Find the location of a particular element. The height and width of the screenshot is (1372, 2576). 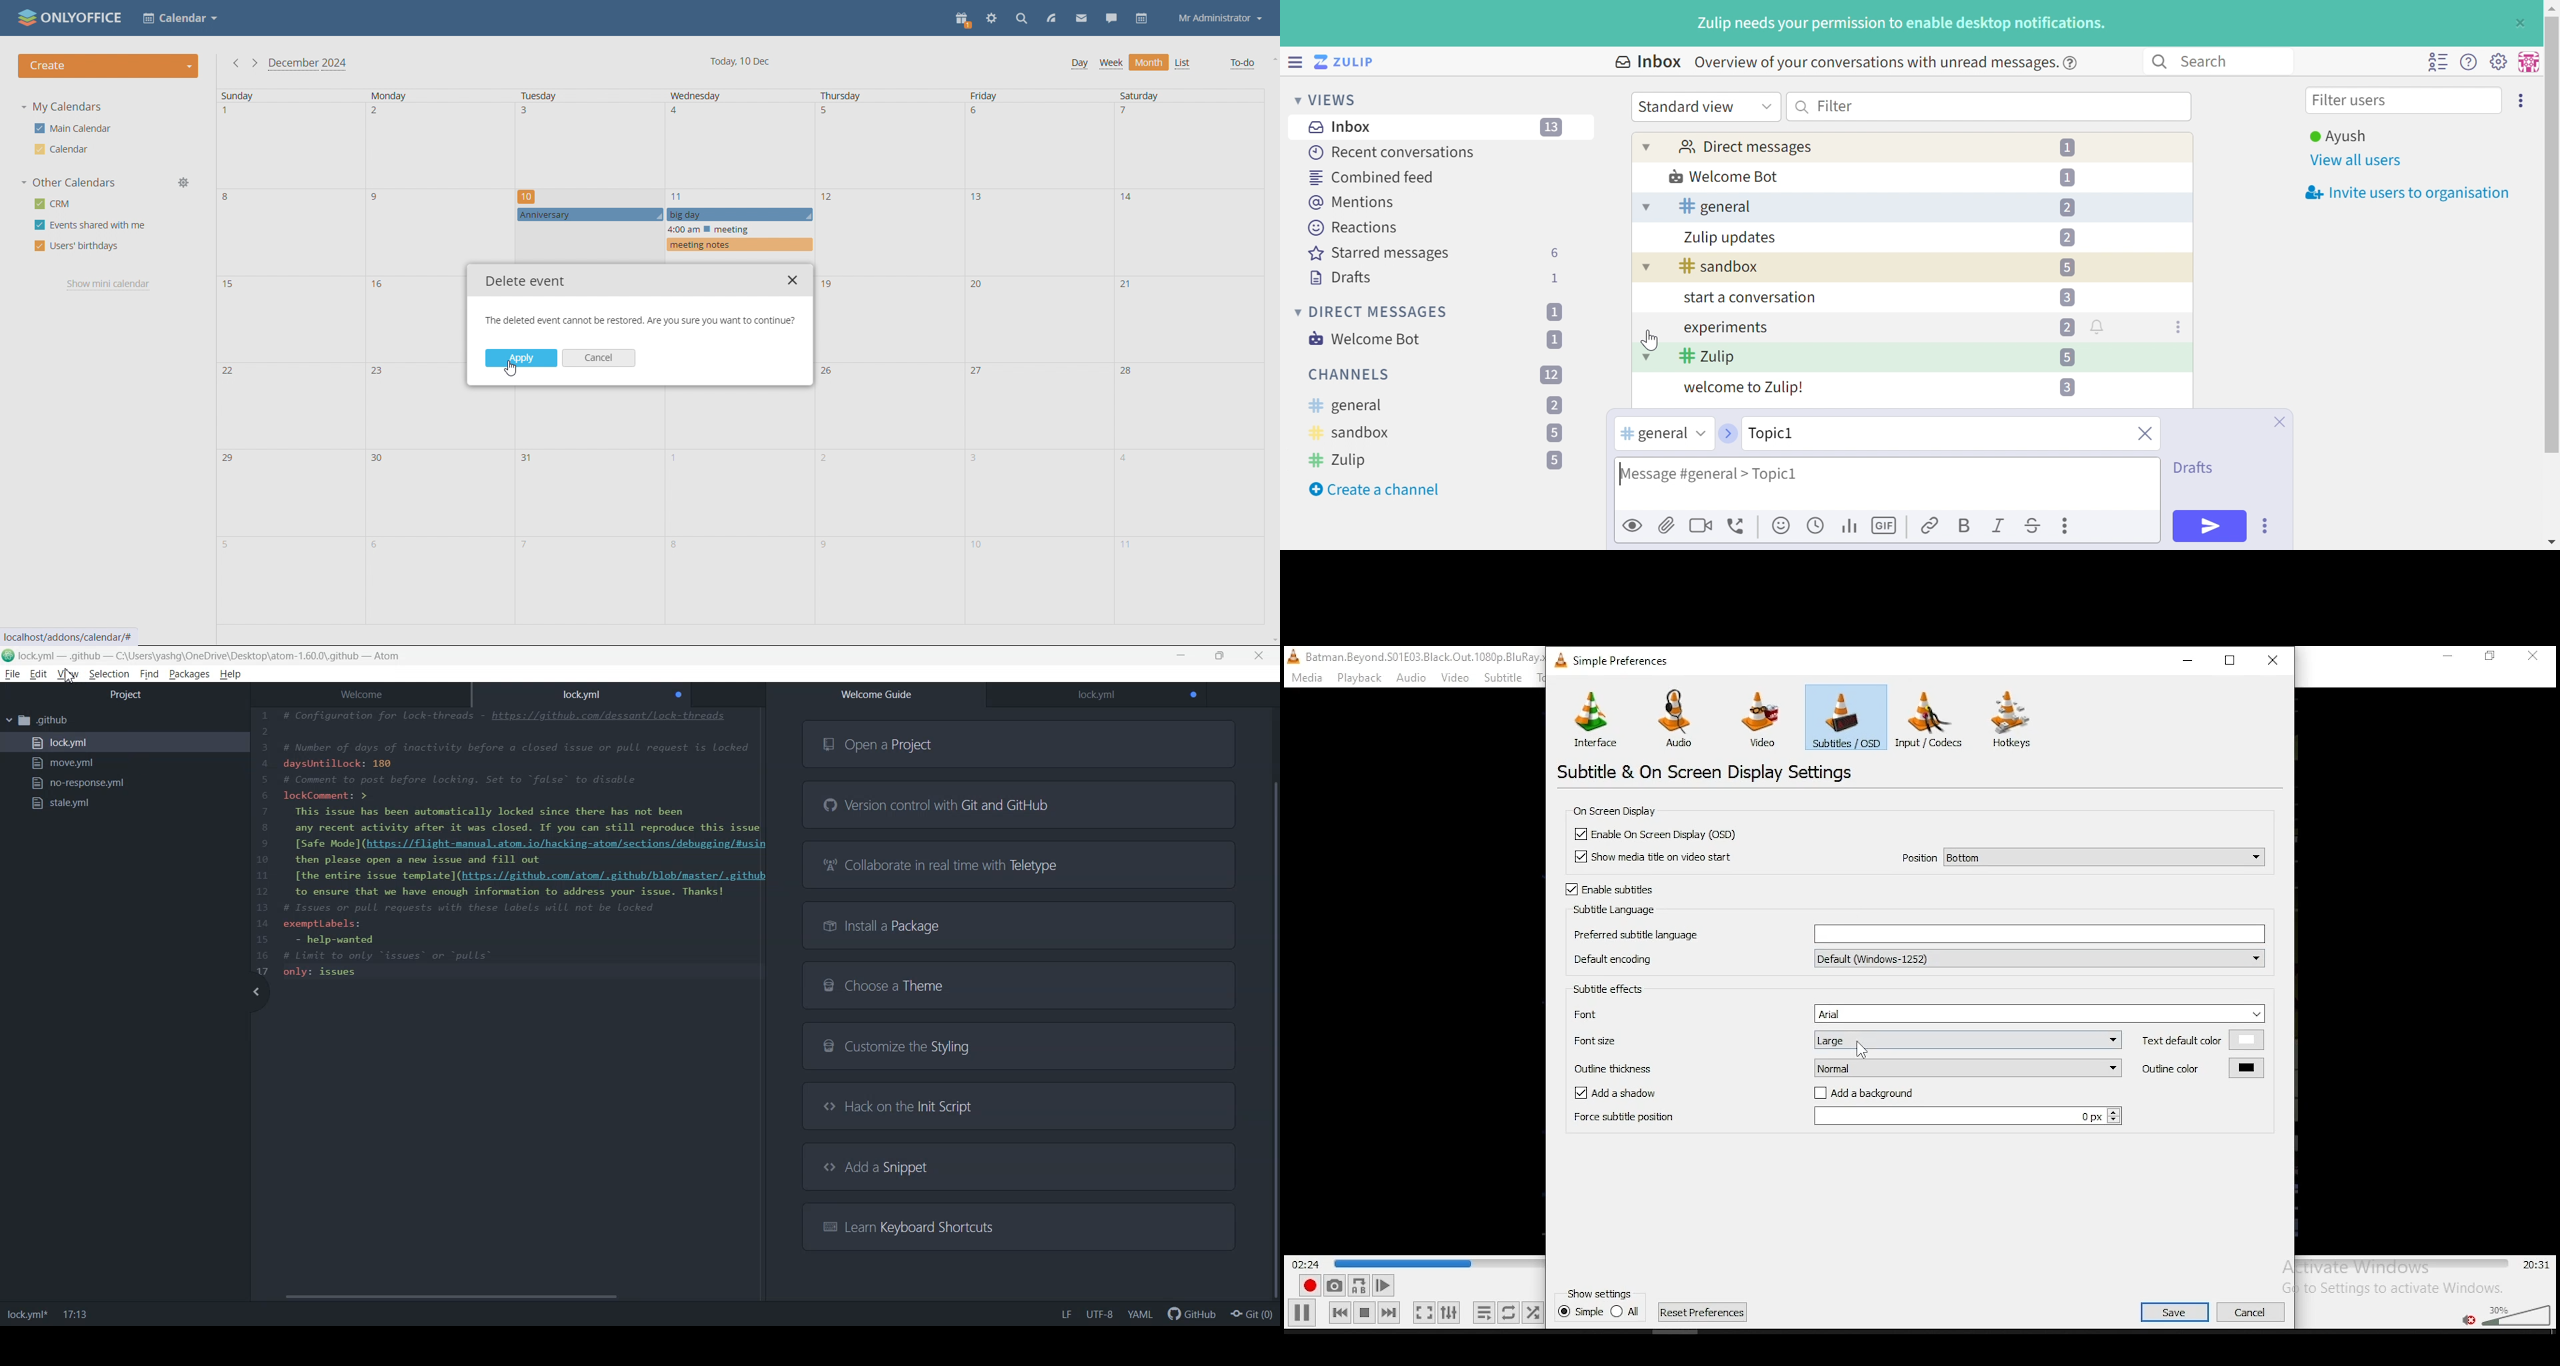

Strikethrough is located at coordinates (2033, 528).